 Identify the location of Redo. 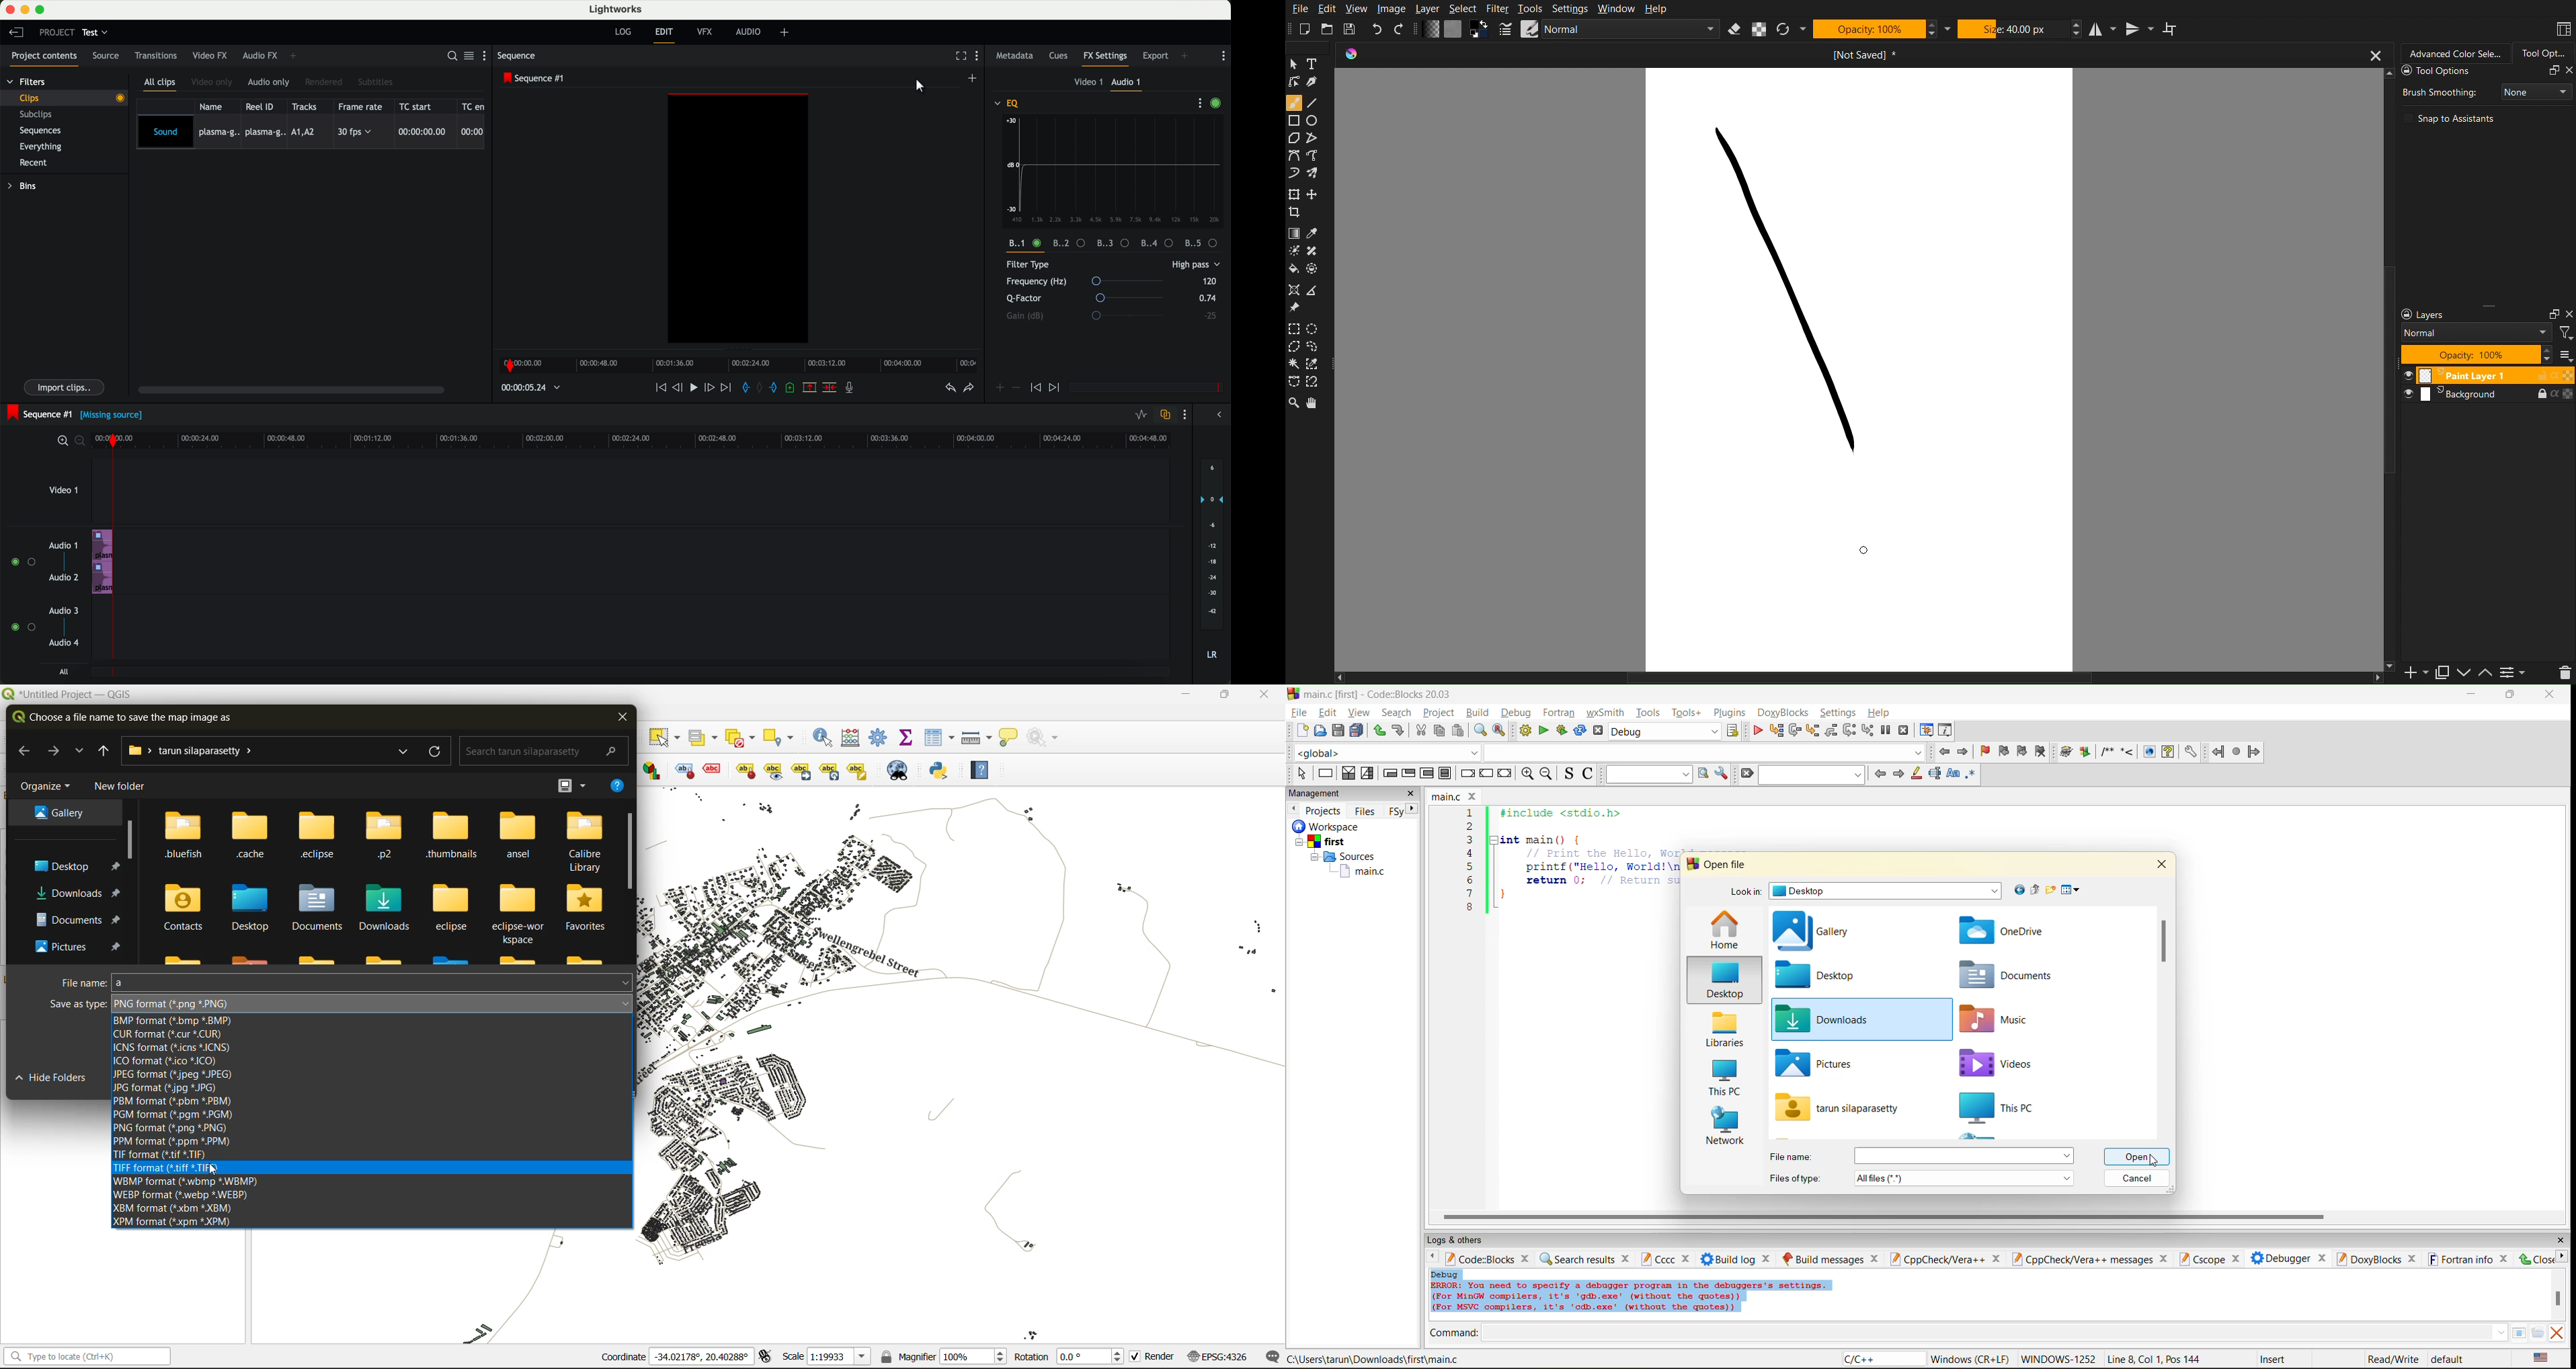
(1401, 29).